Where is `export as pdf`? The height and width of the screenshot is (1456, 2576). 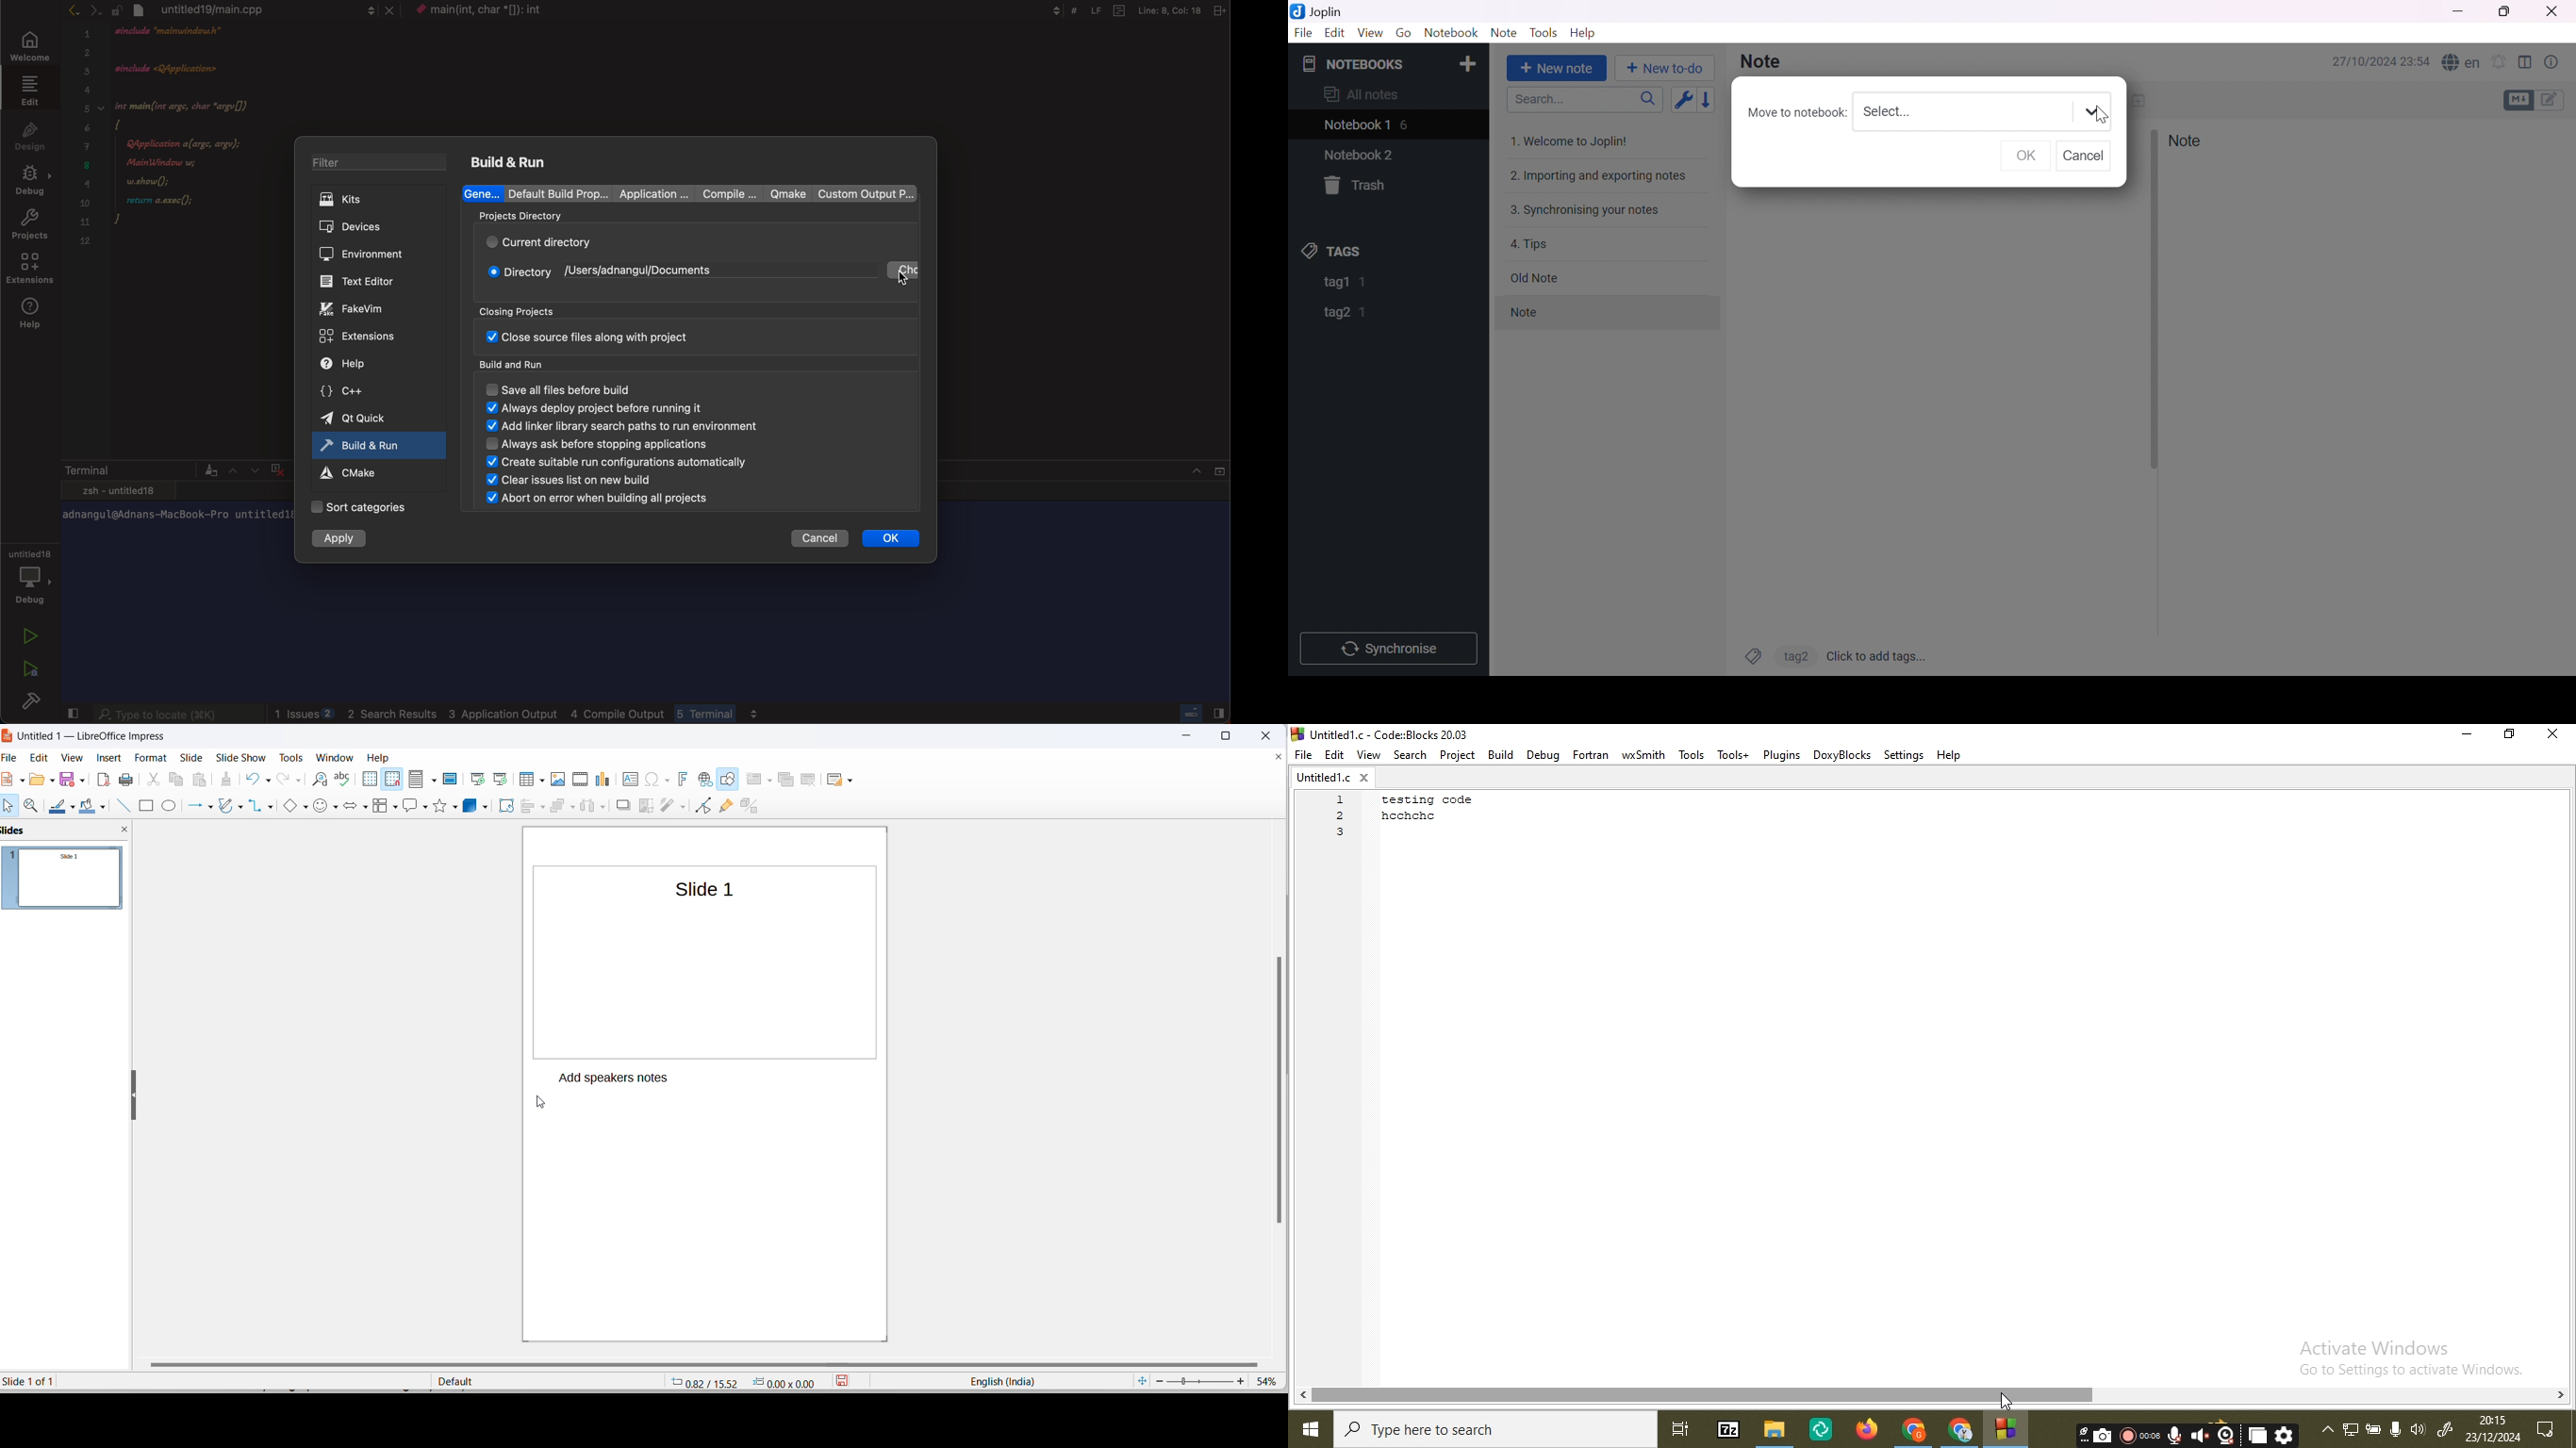 export as pdf is located at coordinates (103, 782).